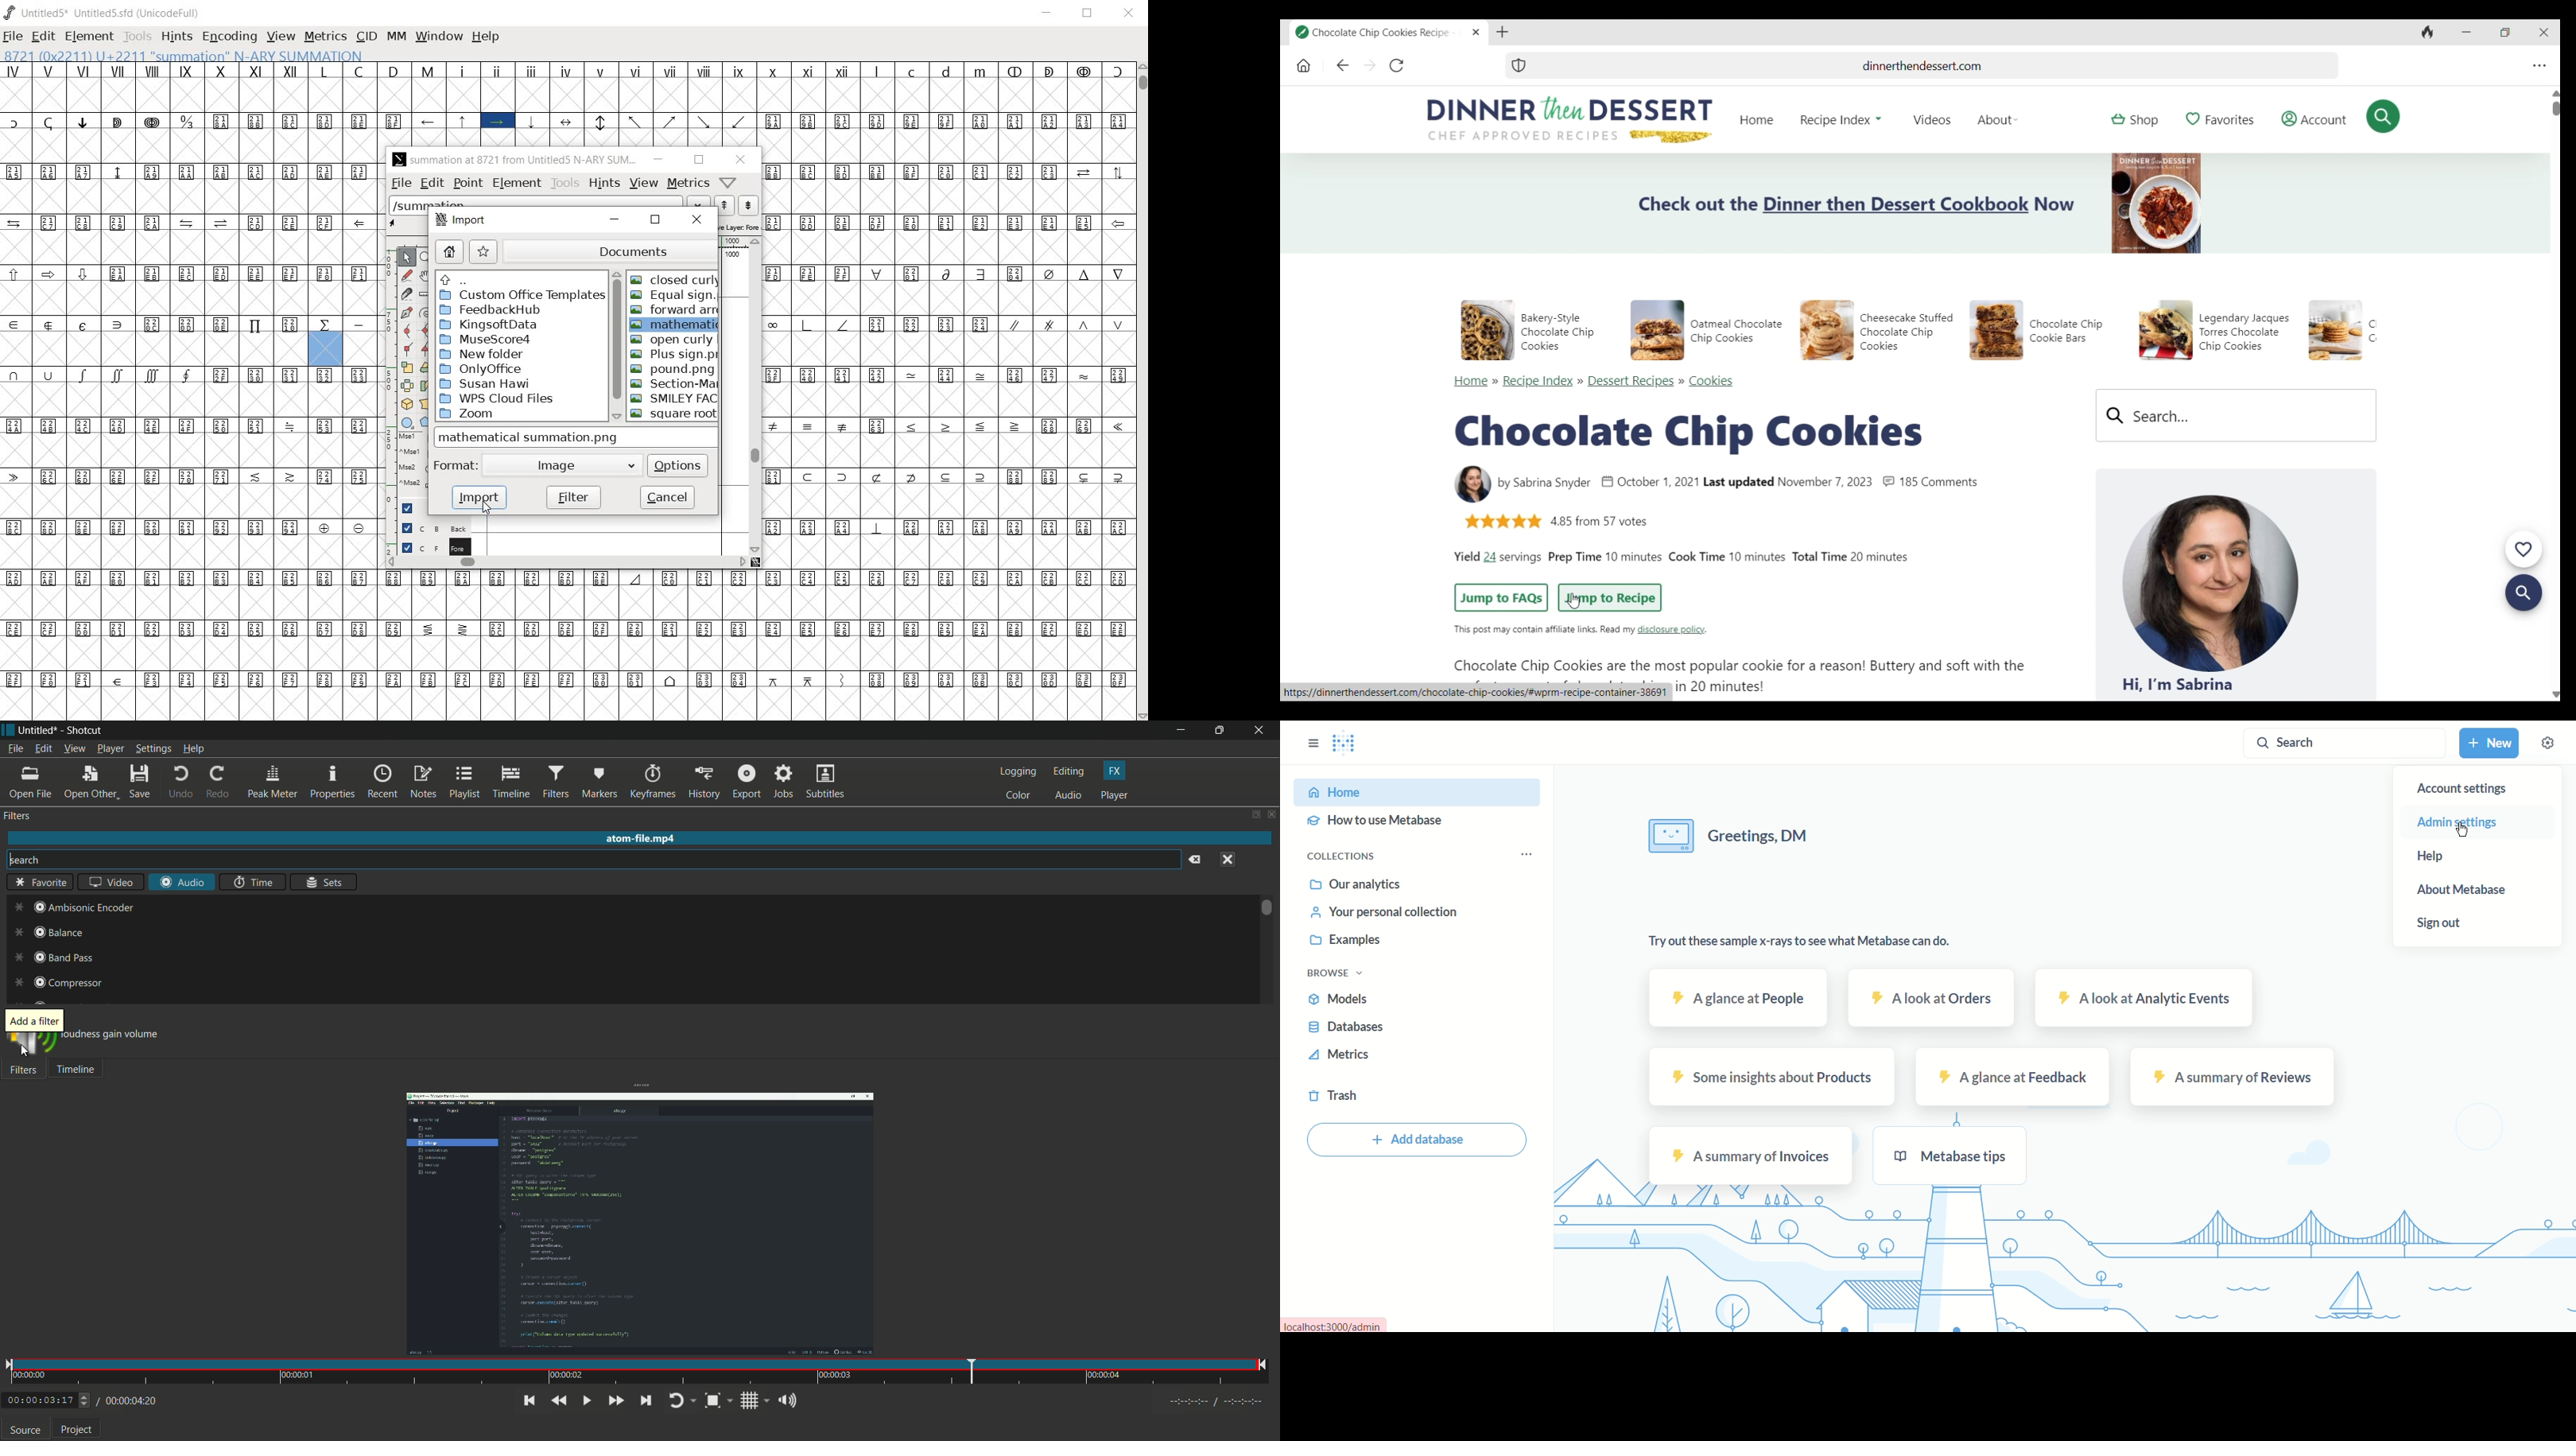  What do you see at coordinates (828, 783) in the screenshot?
I see `subtitles` at bounding box center [828, 783].